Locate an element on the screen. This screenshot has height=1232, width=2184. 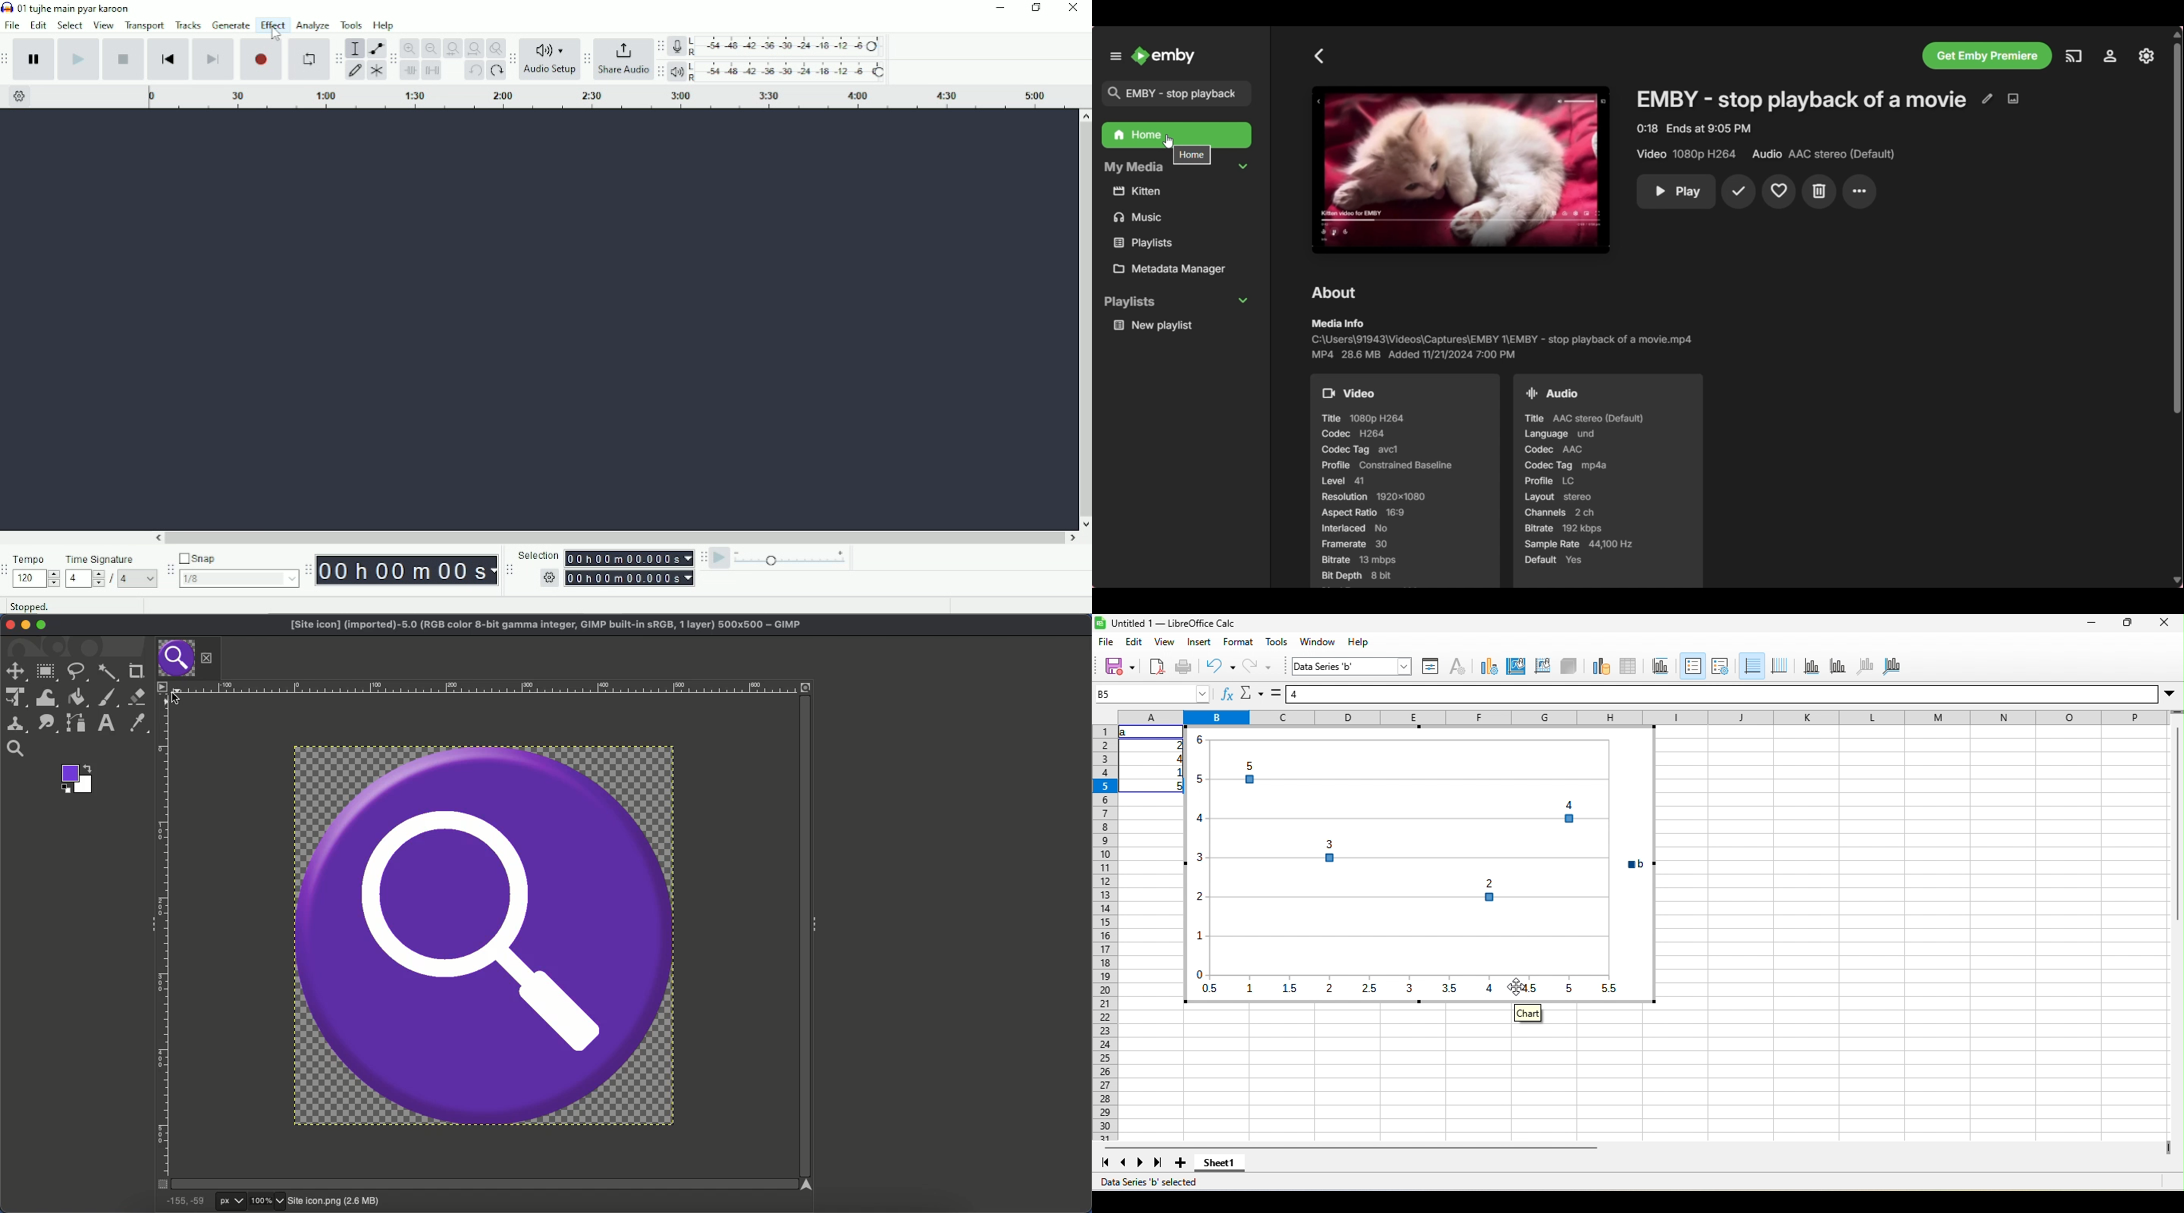
Close is located at coordinates (1073, 9).